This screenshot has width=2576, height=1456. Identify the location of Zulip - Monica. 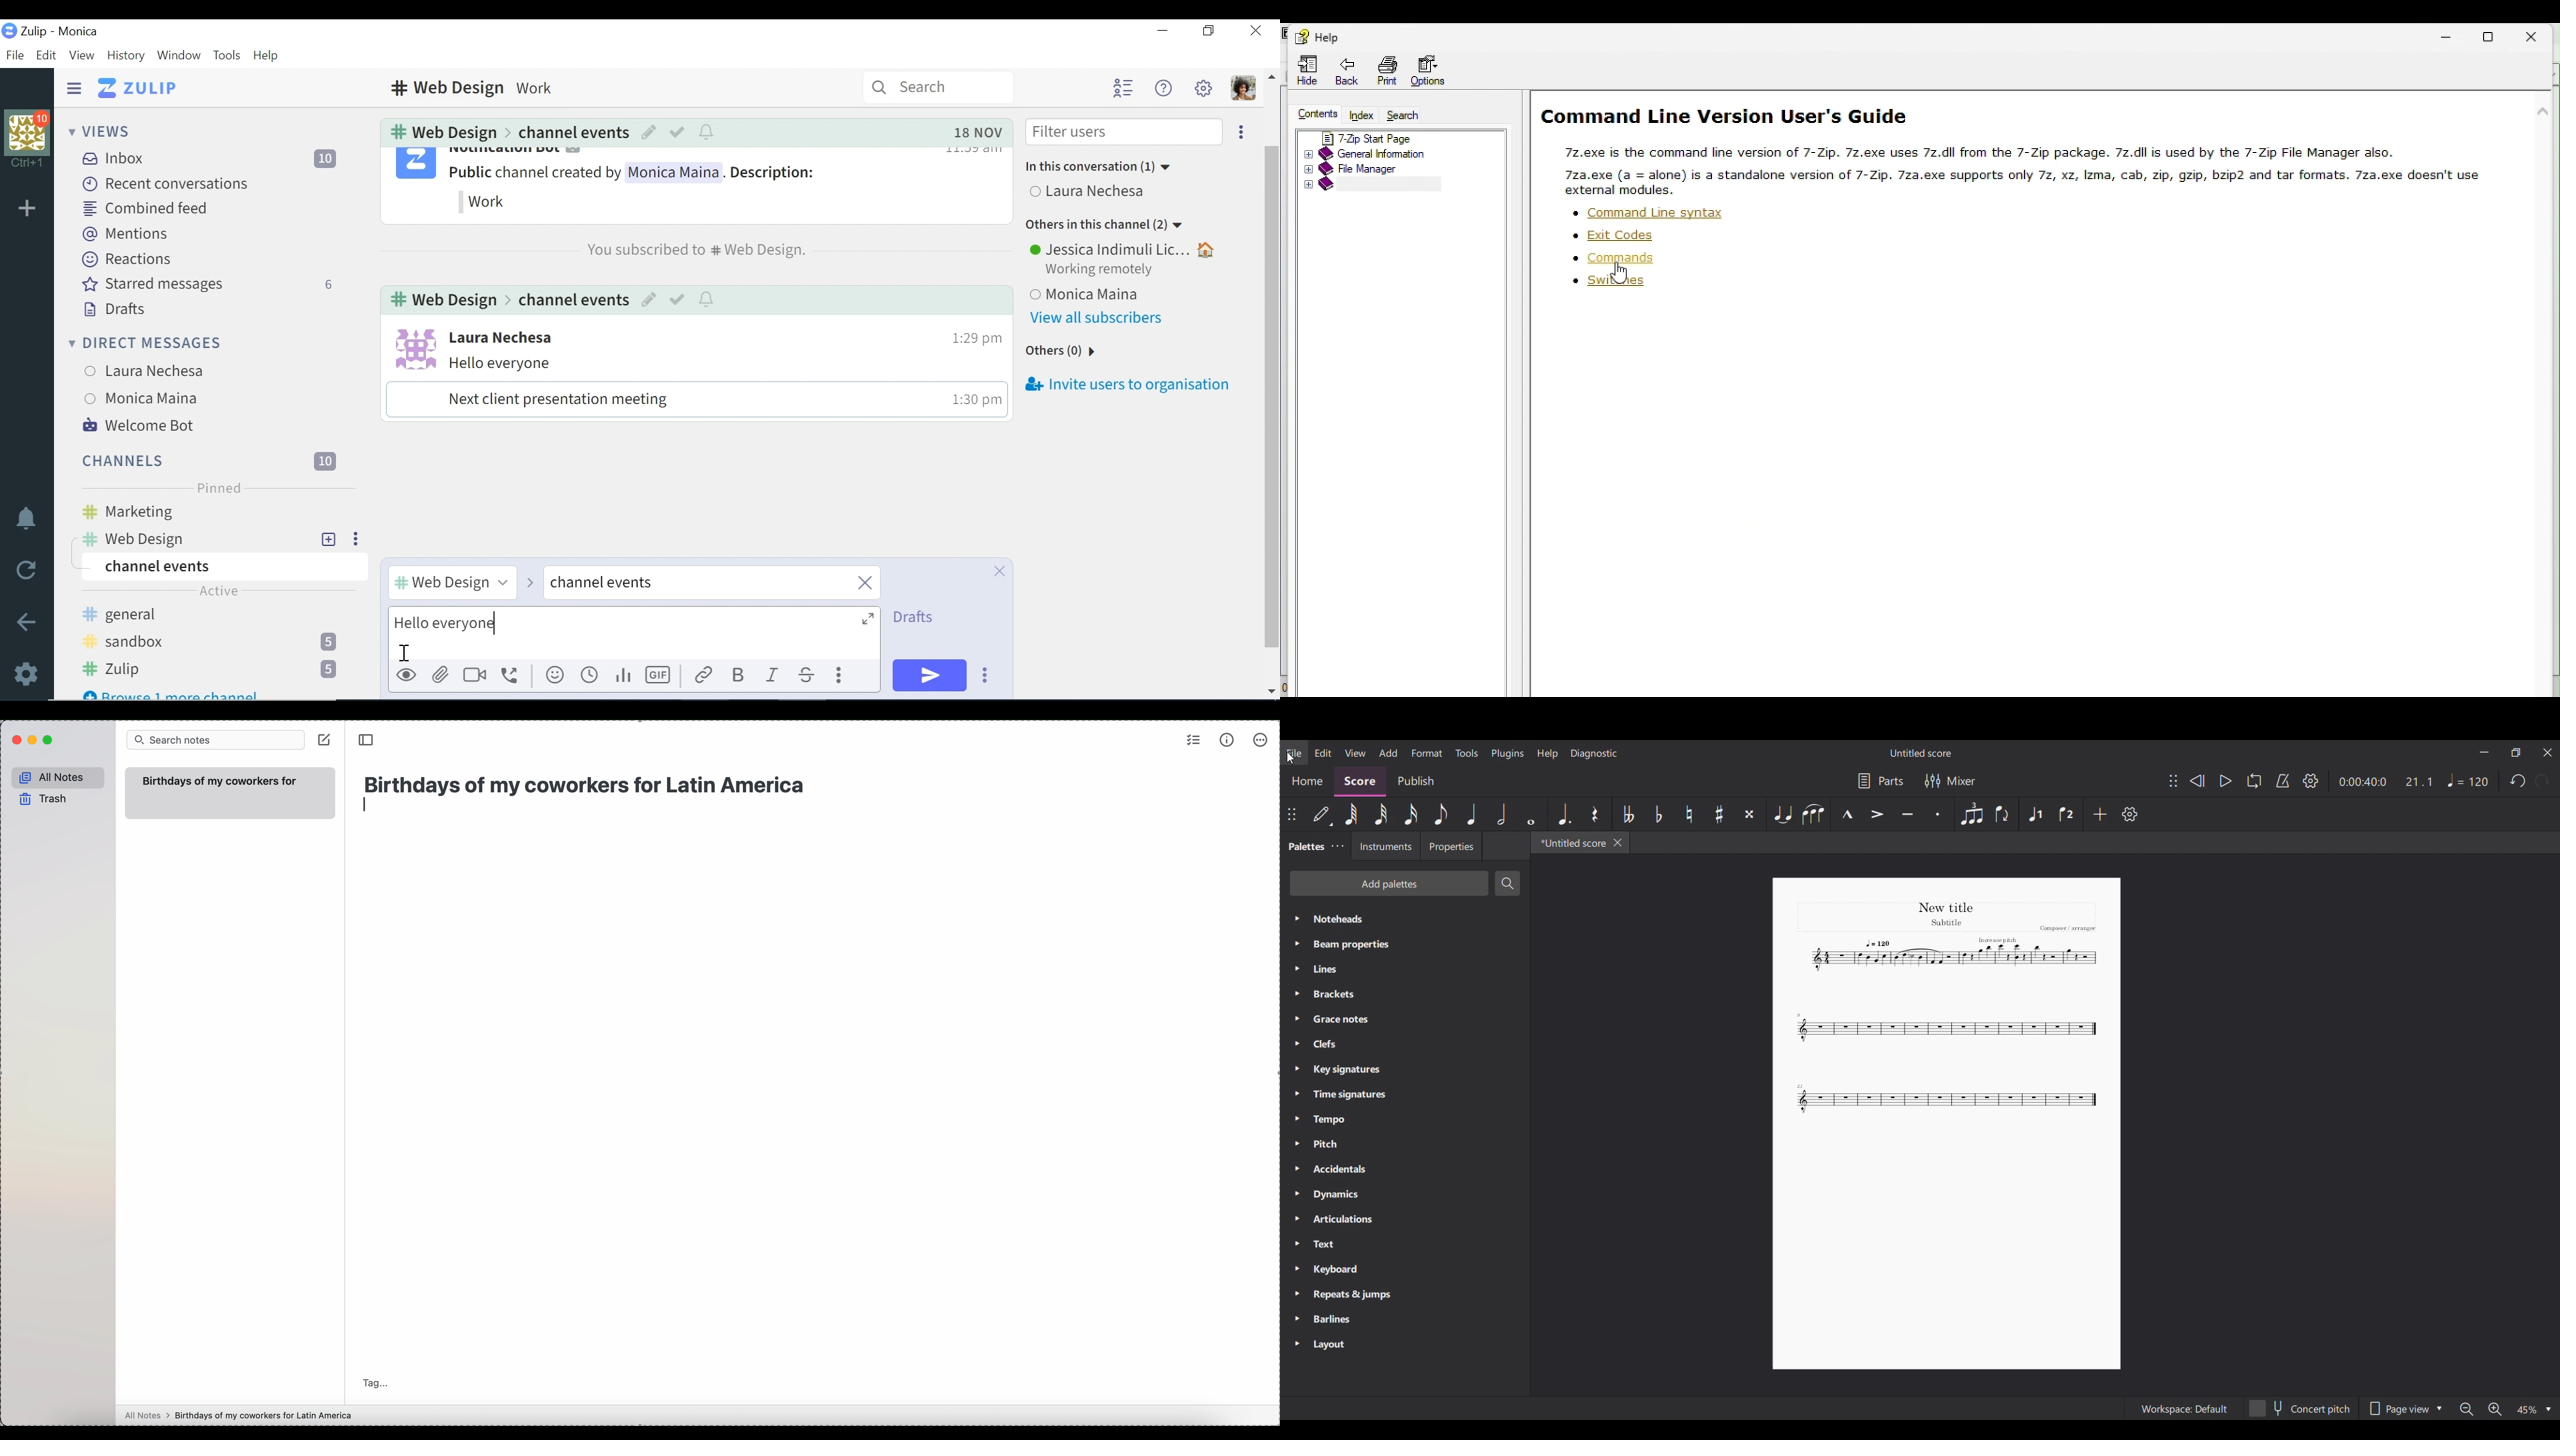
(61, 31).